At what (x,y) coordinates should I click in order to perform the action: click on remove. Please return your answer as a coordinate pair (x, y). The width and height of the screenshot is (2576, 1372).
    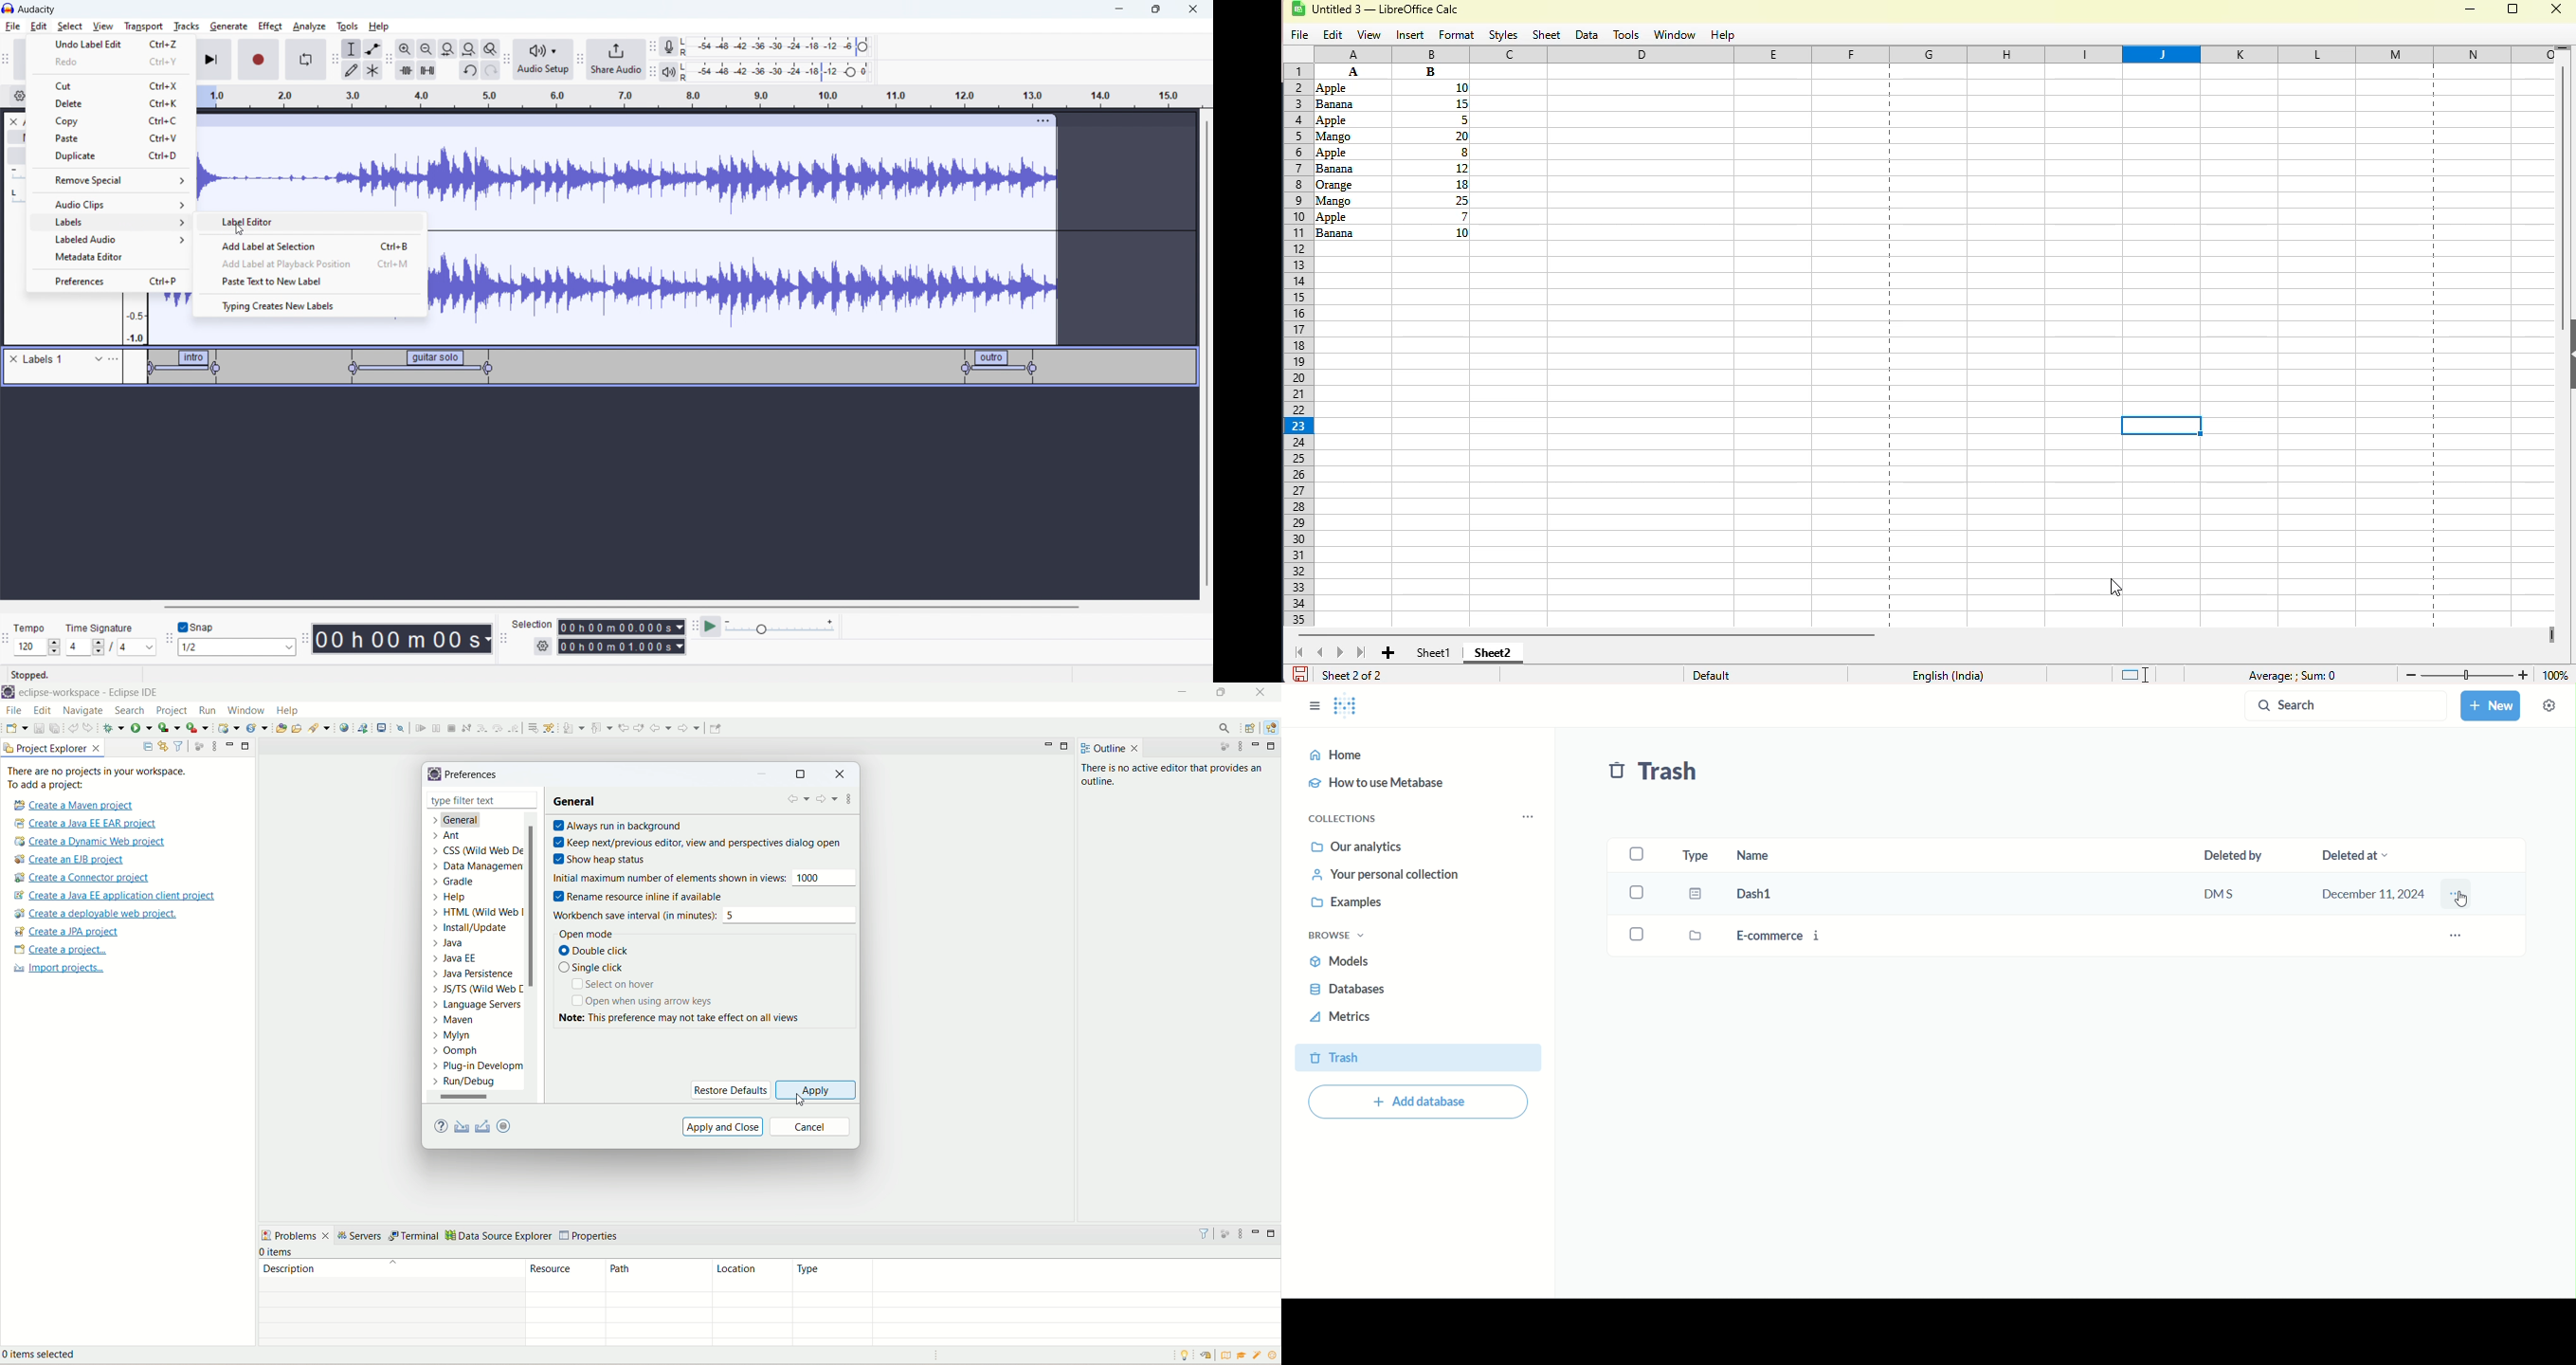
    Looking at the image, I should click on (16, 360).